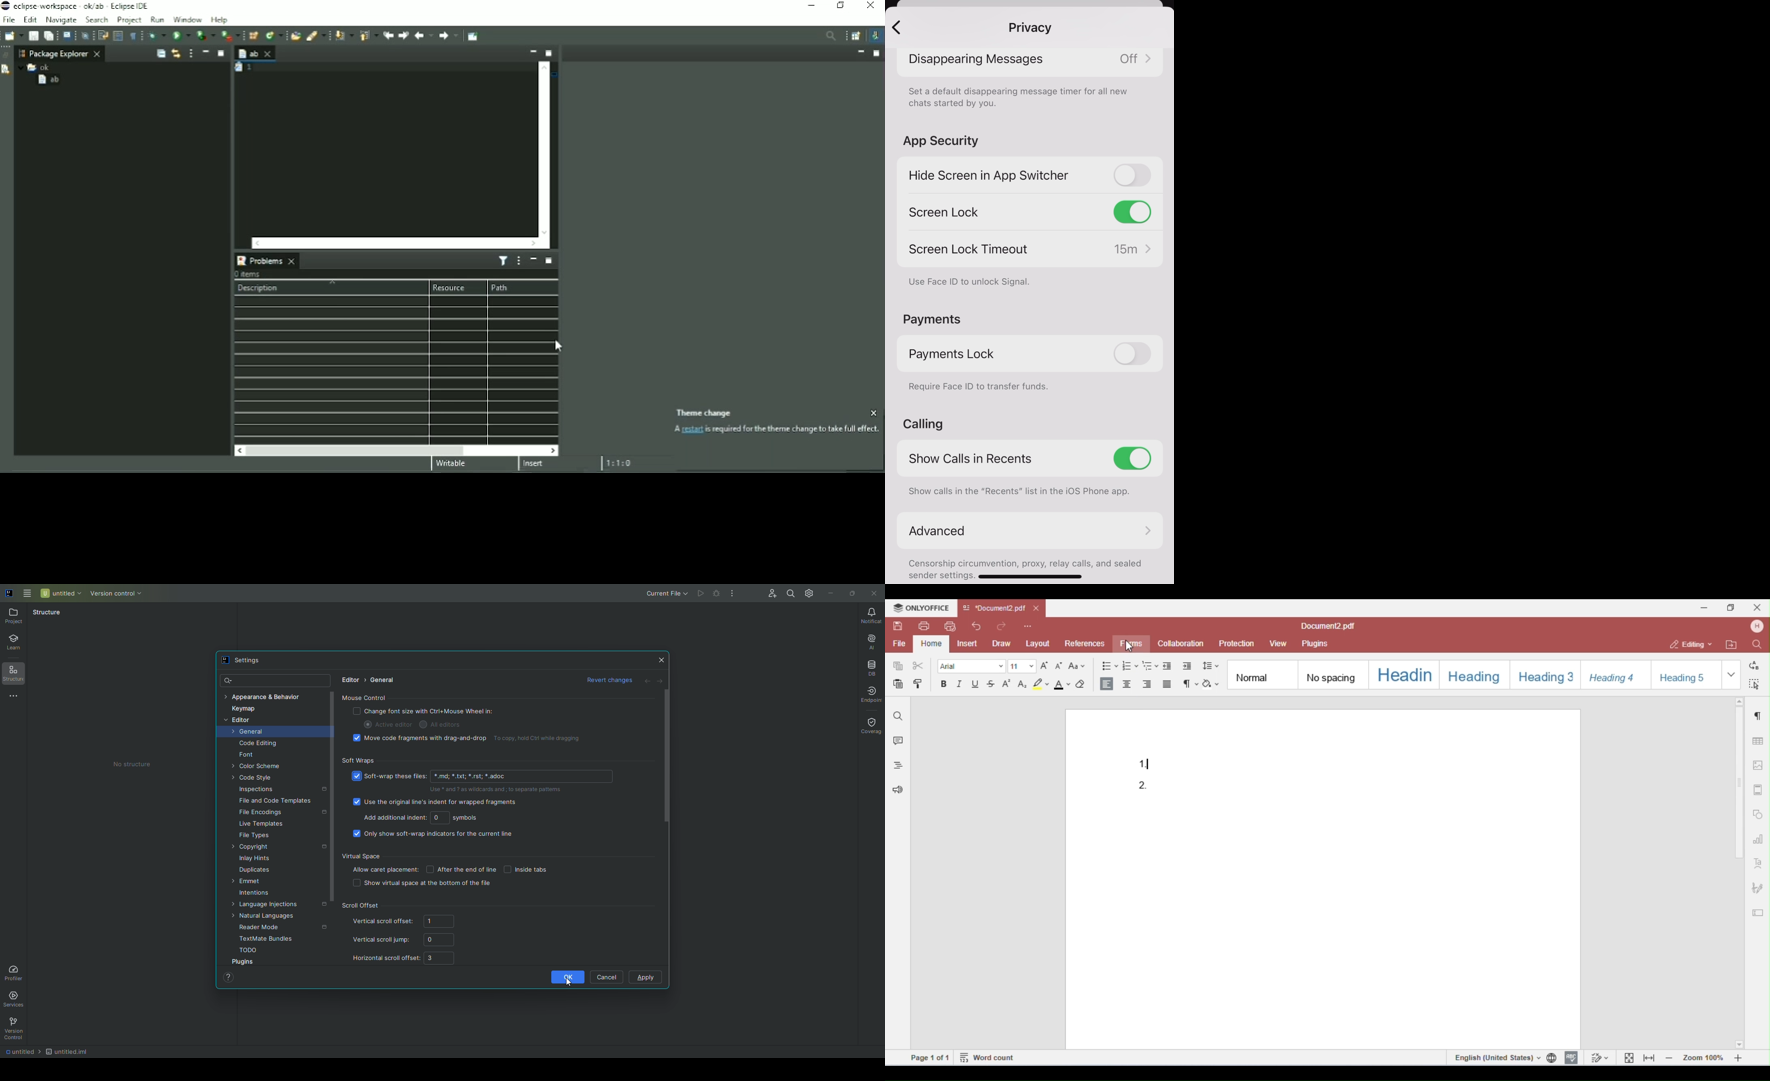 The image size is (1792, 1092). Describe the element at coordinates (811, 6) in the screenshot. I see `Minimize` at that location.